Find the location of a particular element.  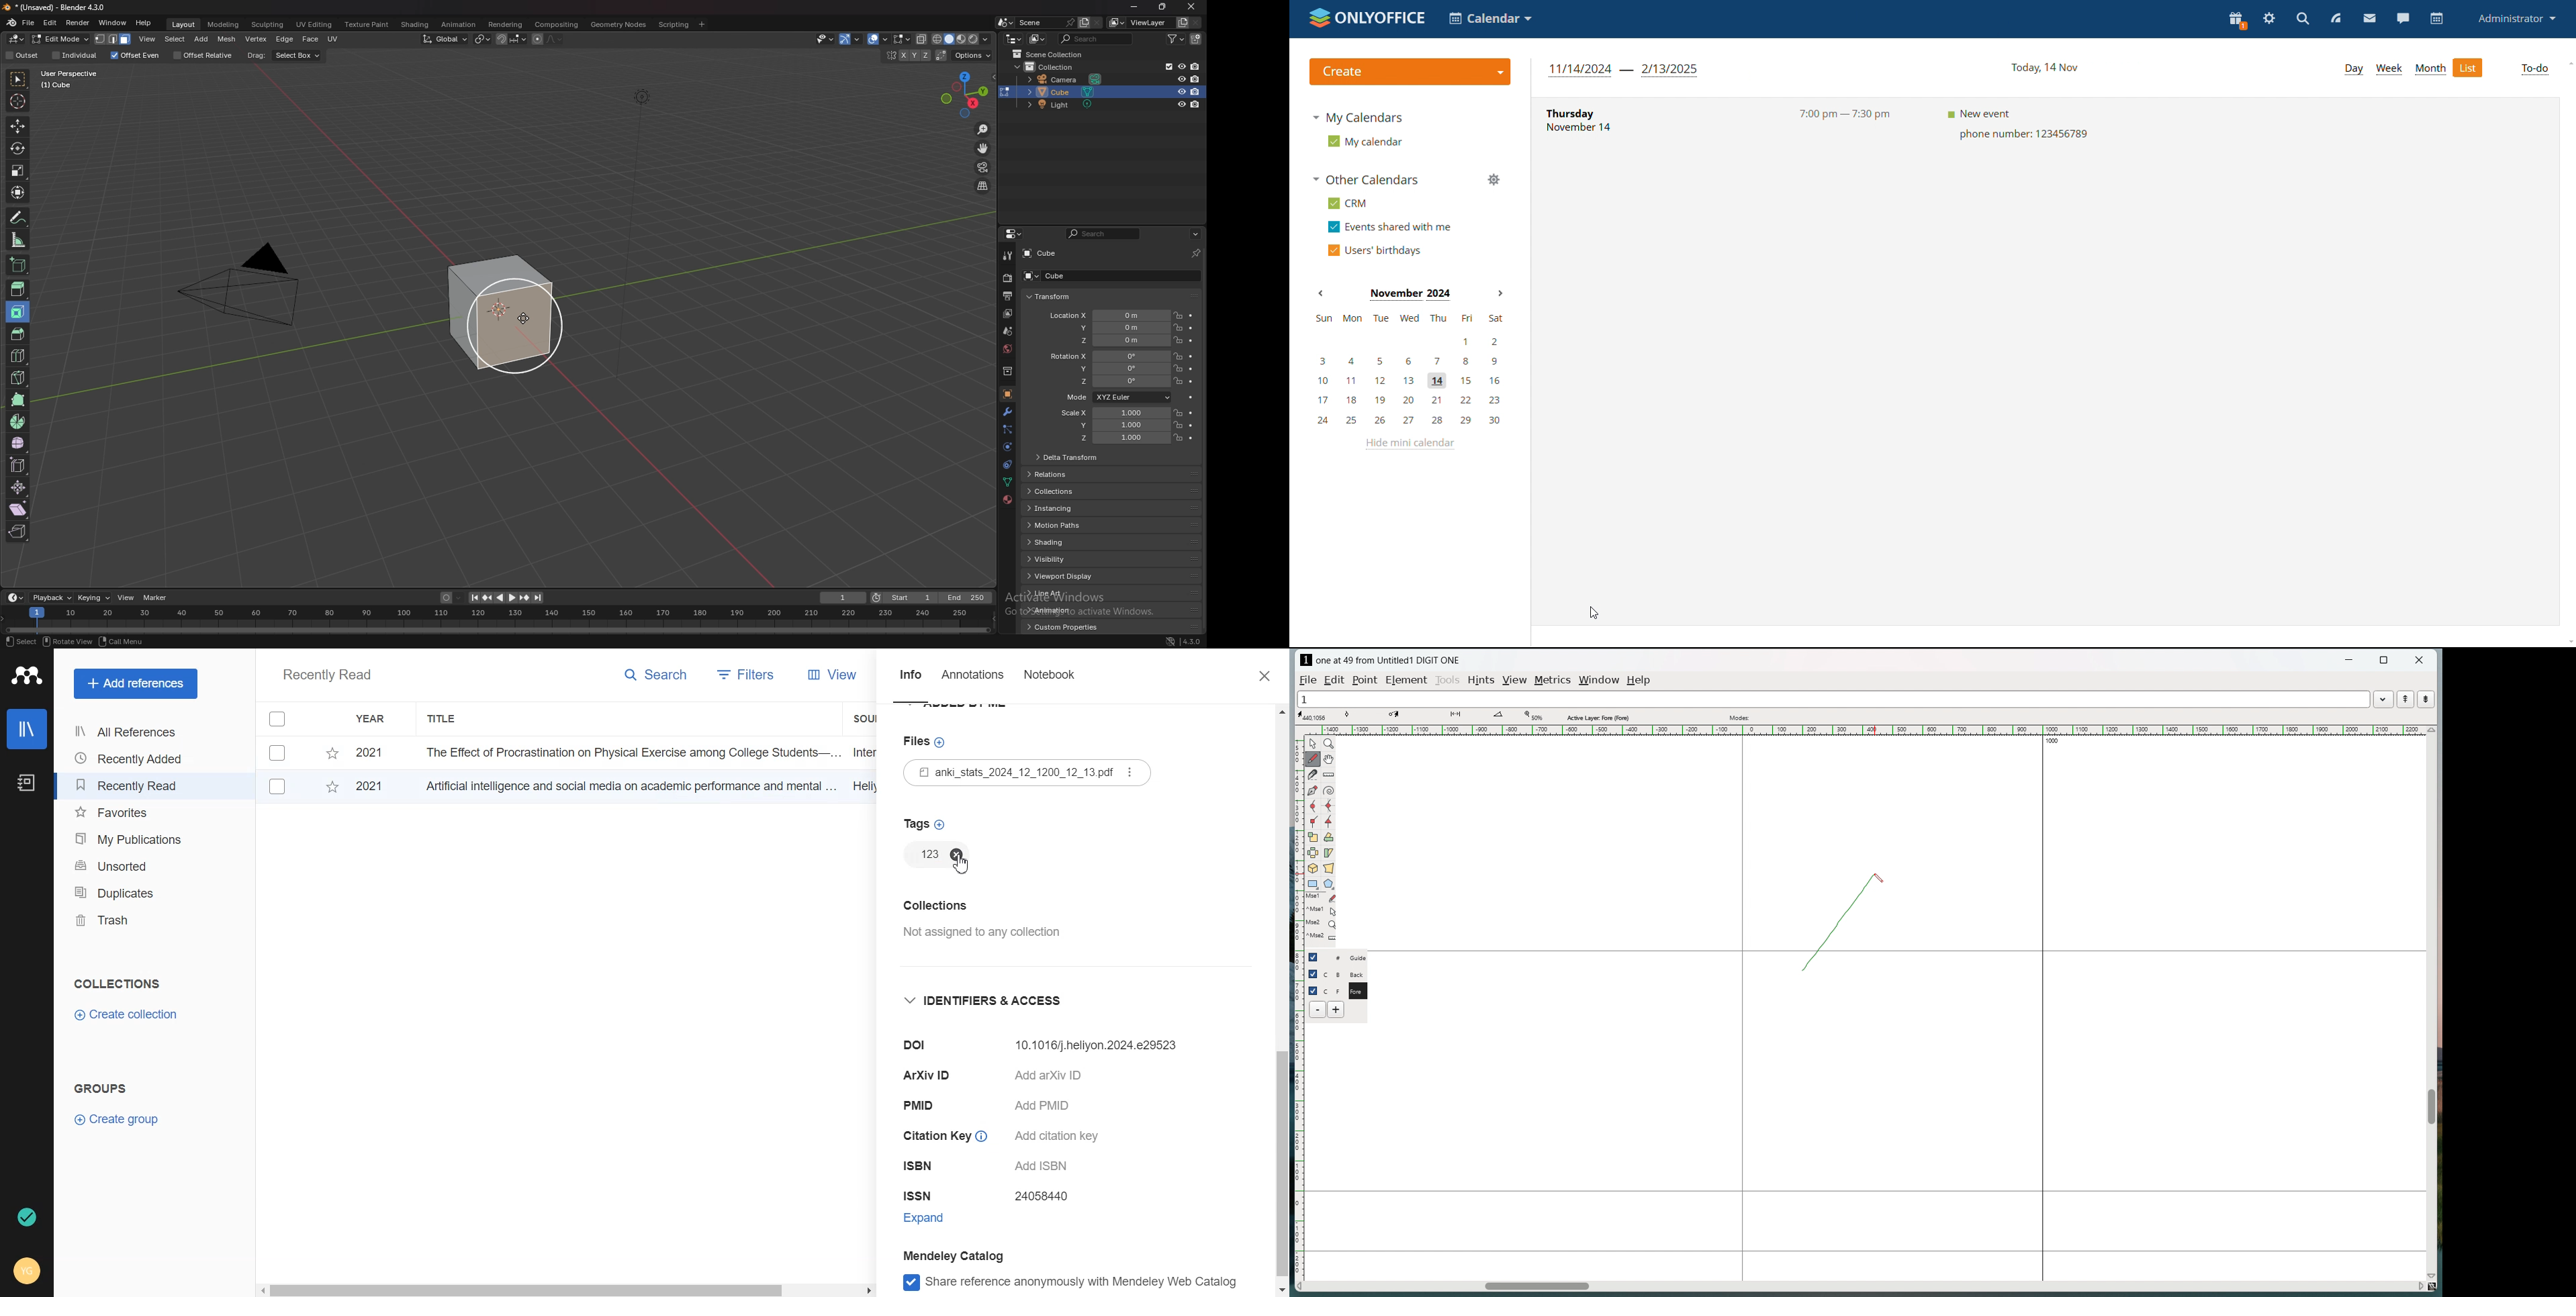

checkbox is located at coordinates (1315, 957).